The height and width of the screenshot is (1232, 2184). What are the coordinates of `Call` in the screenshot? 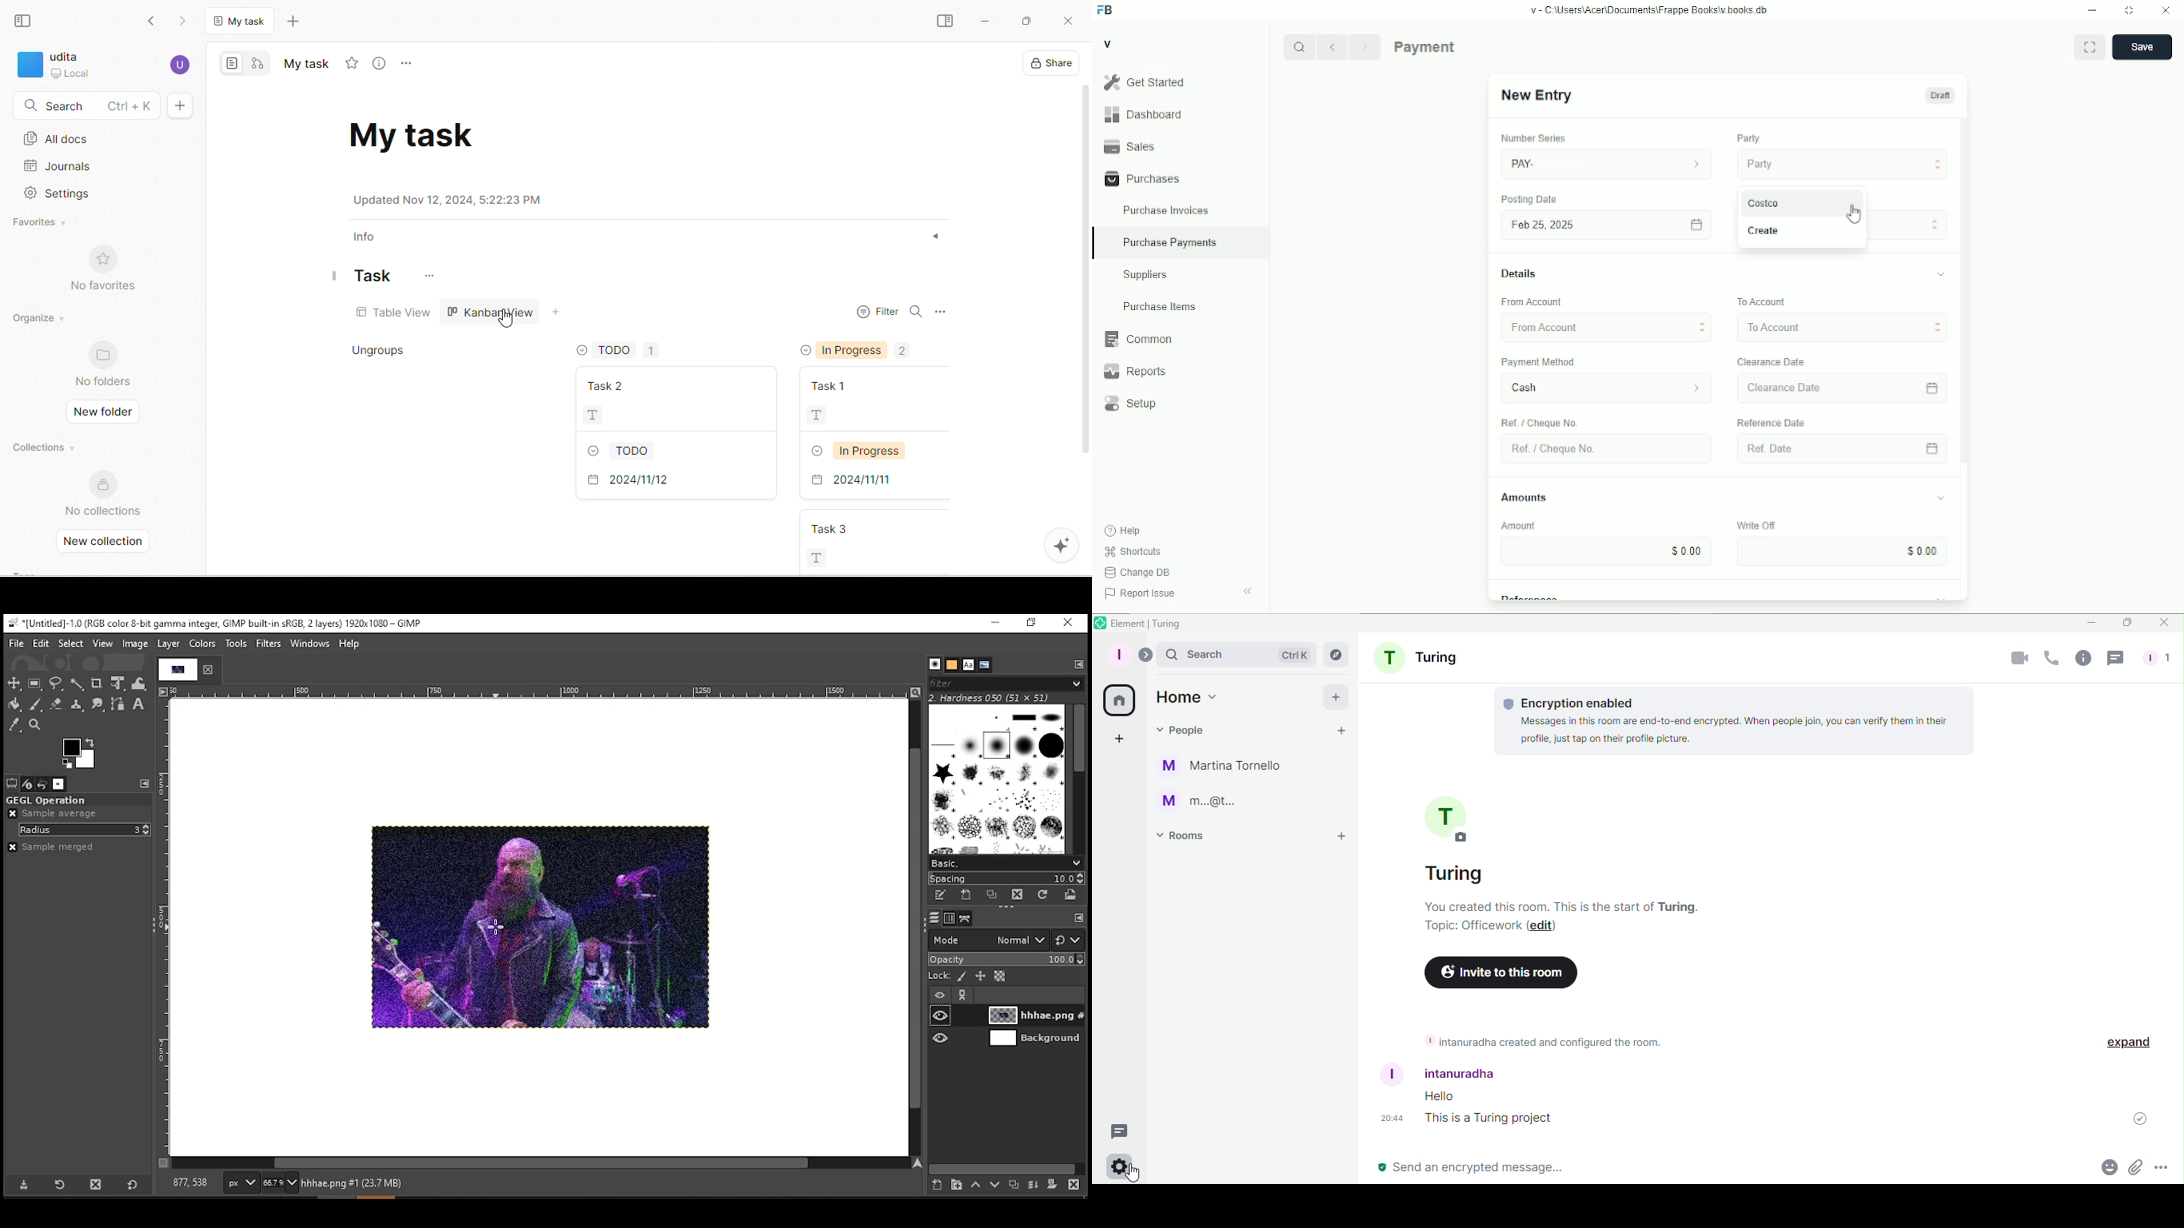 It's located at (2053, 660).